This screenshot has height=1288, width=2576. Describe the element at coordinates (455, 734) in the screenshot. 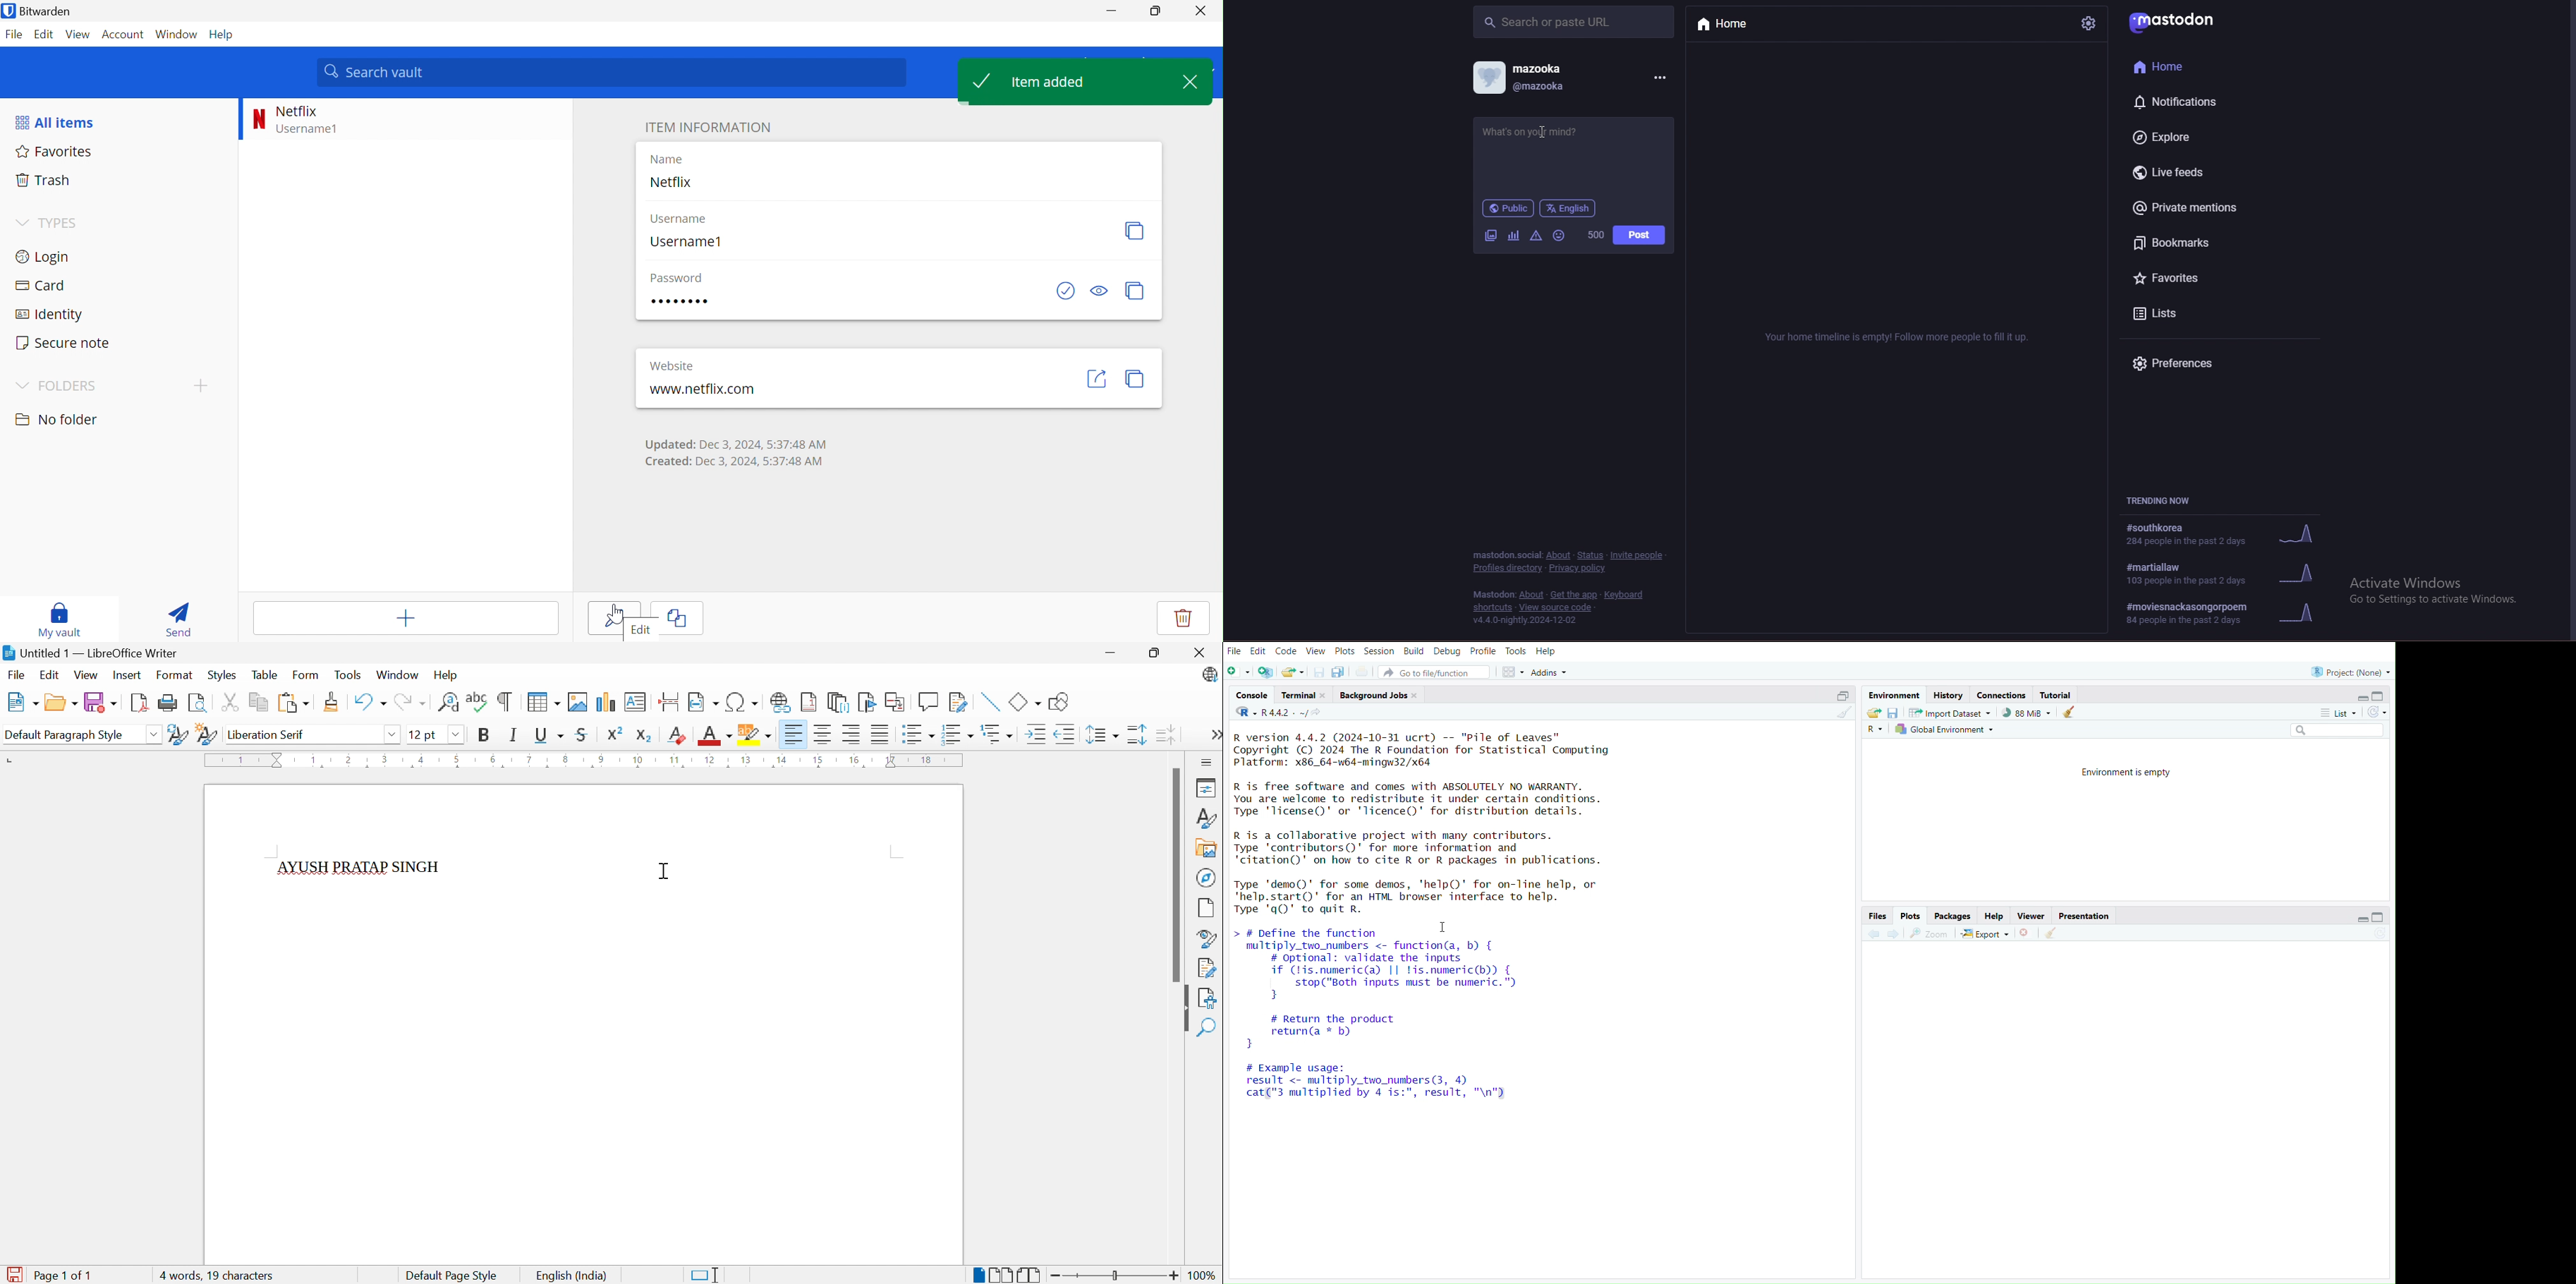

I see `Drop Down` at that location.